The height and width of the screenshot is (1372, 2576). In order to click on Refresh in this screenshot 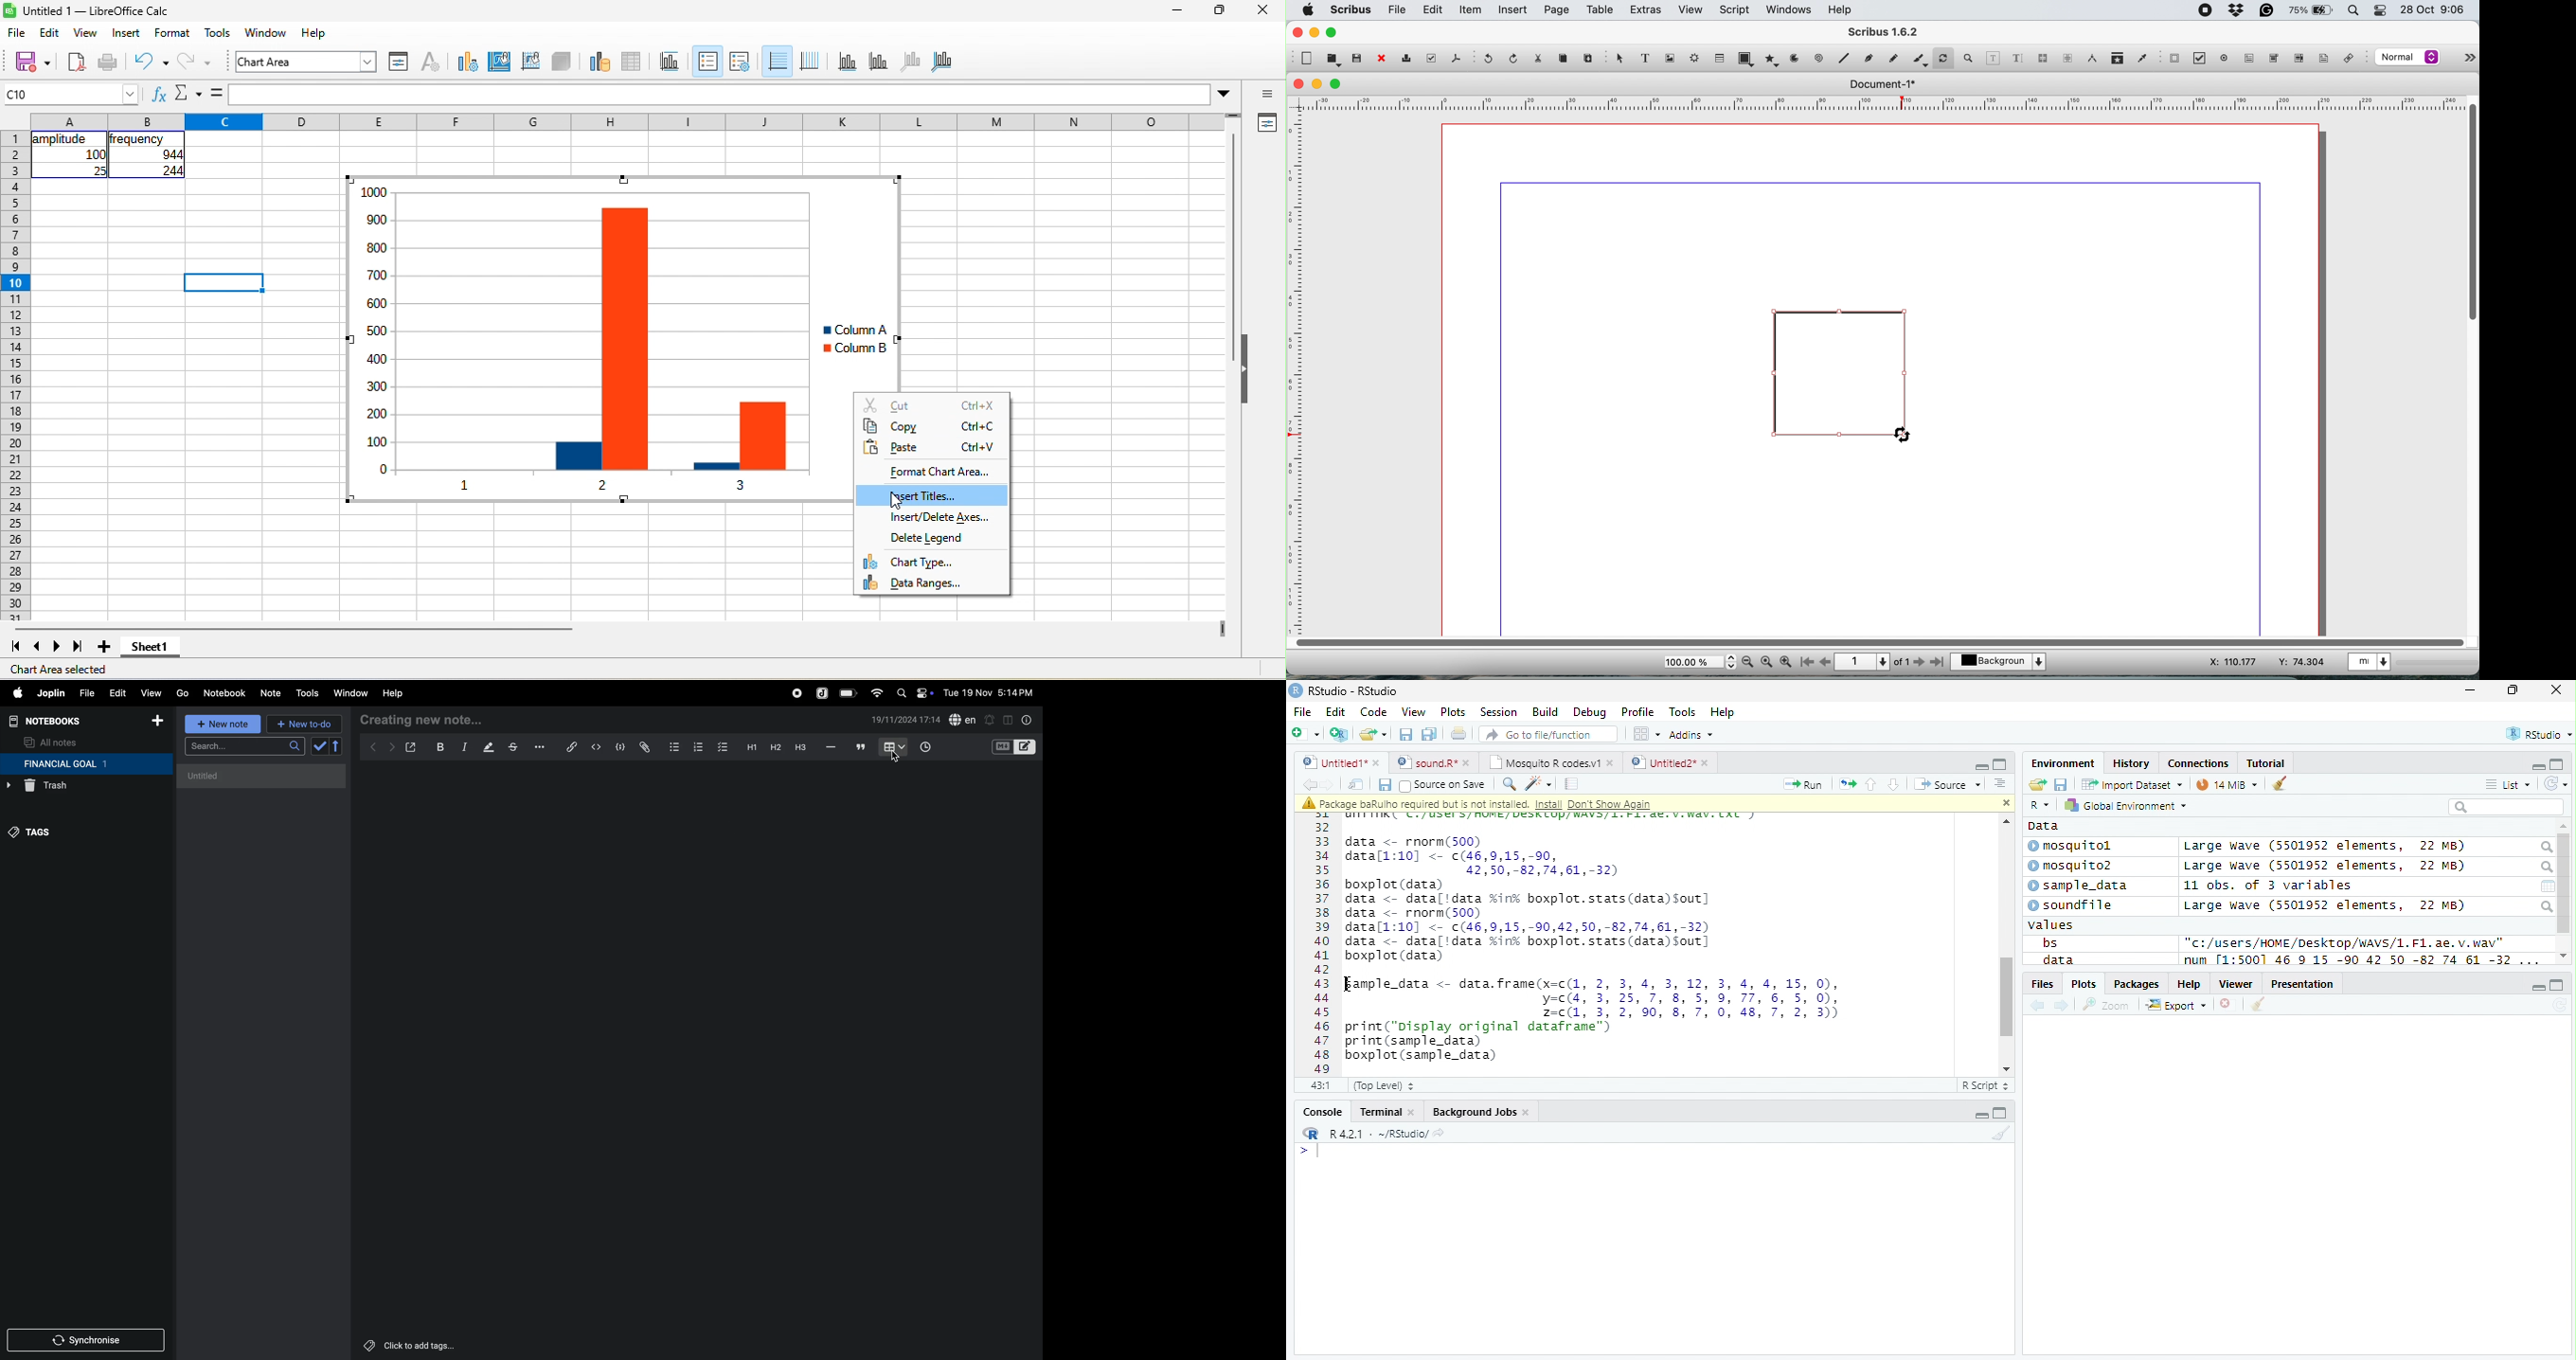, I will do `click(2559, 1006)`.